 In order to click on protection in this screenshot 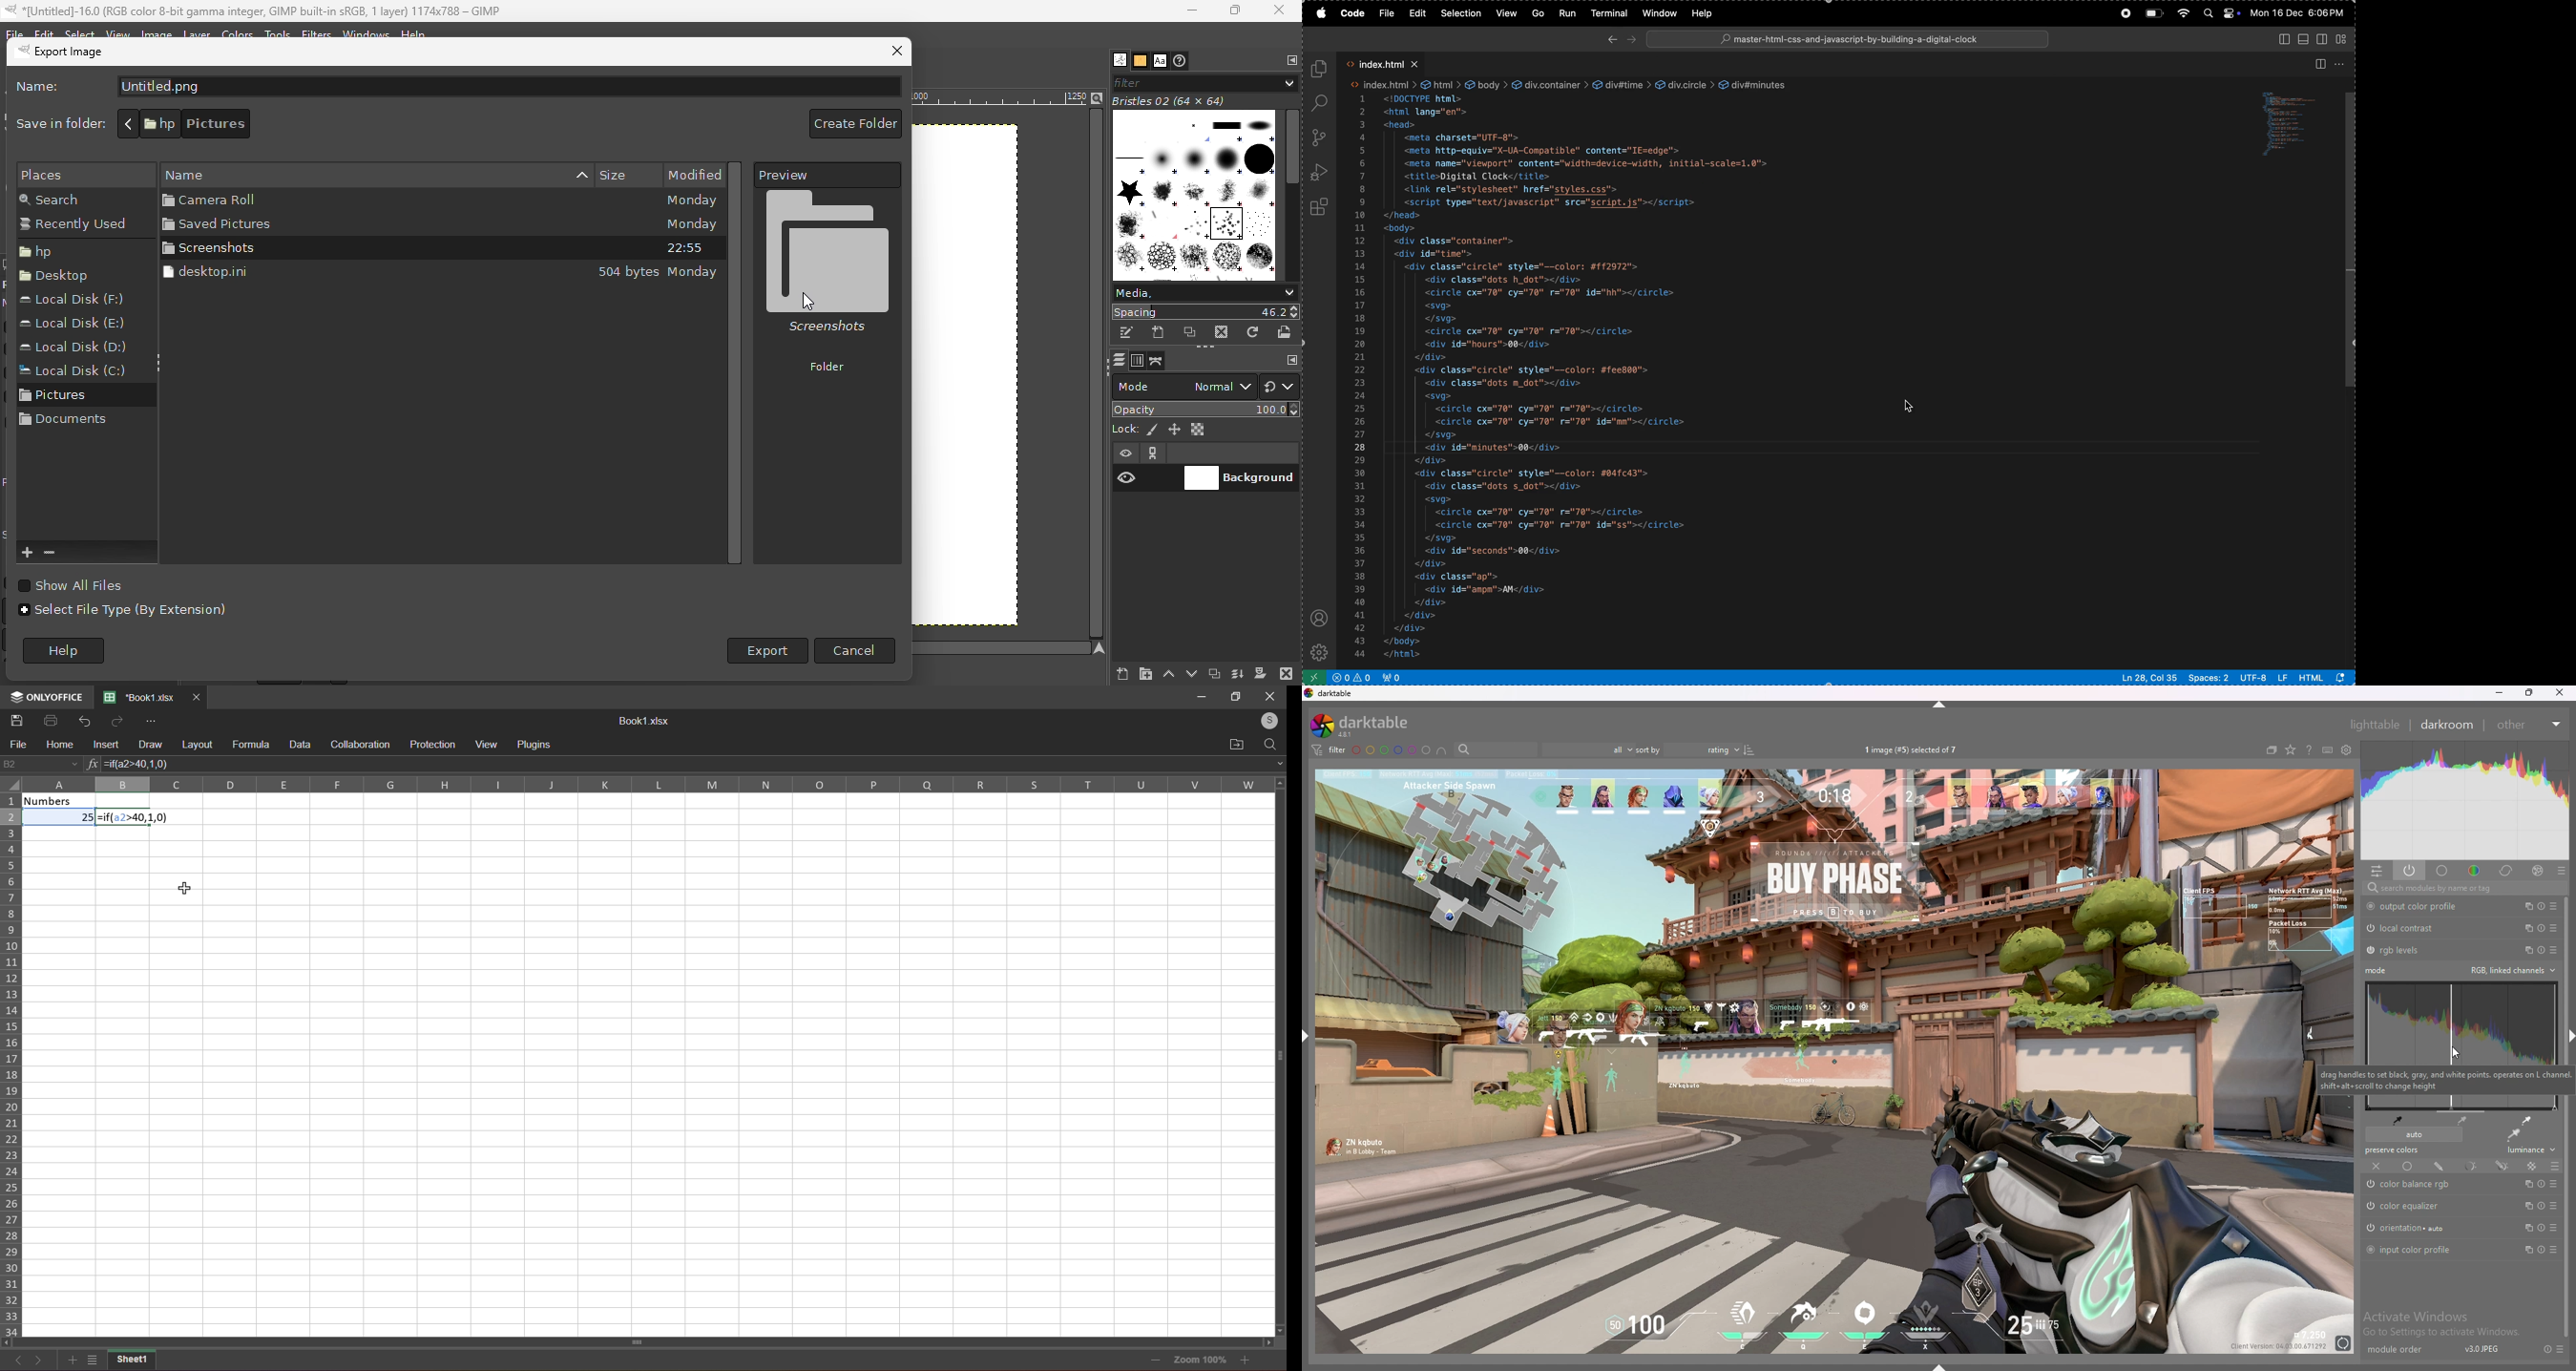, I will do `click(430, 744)`.